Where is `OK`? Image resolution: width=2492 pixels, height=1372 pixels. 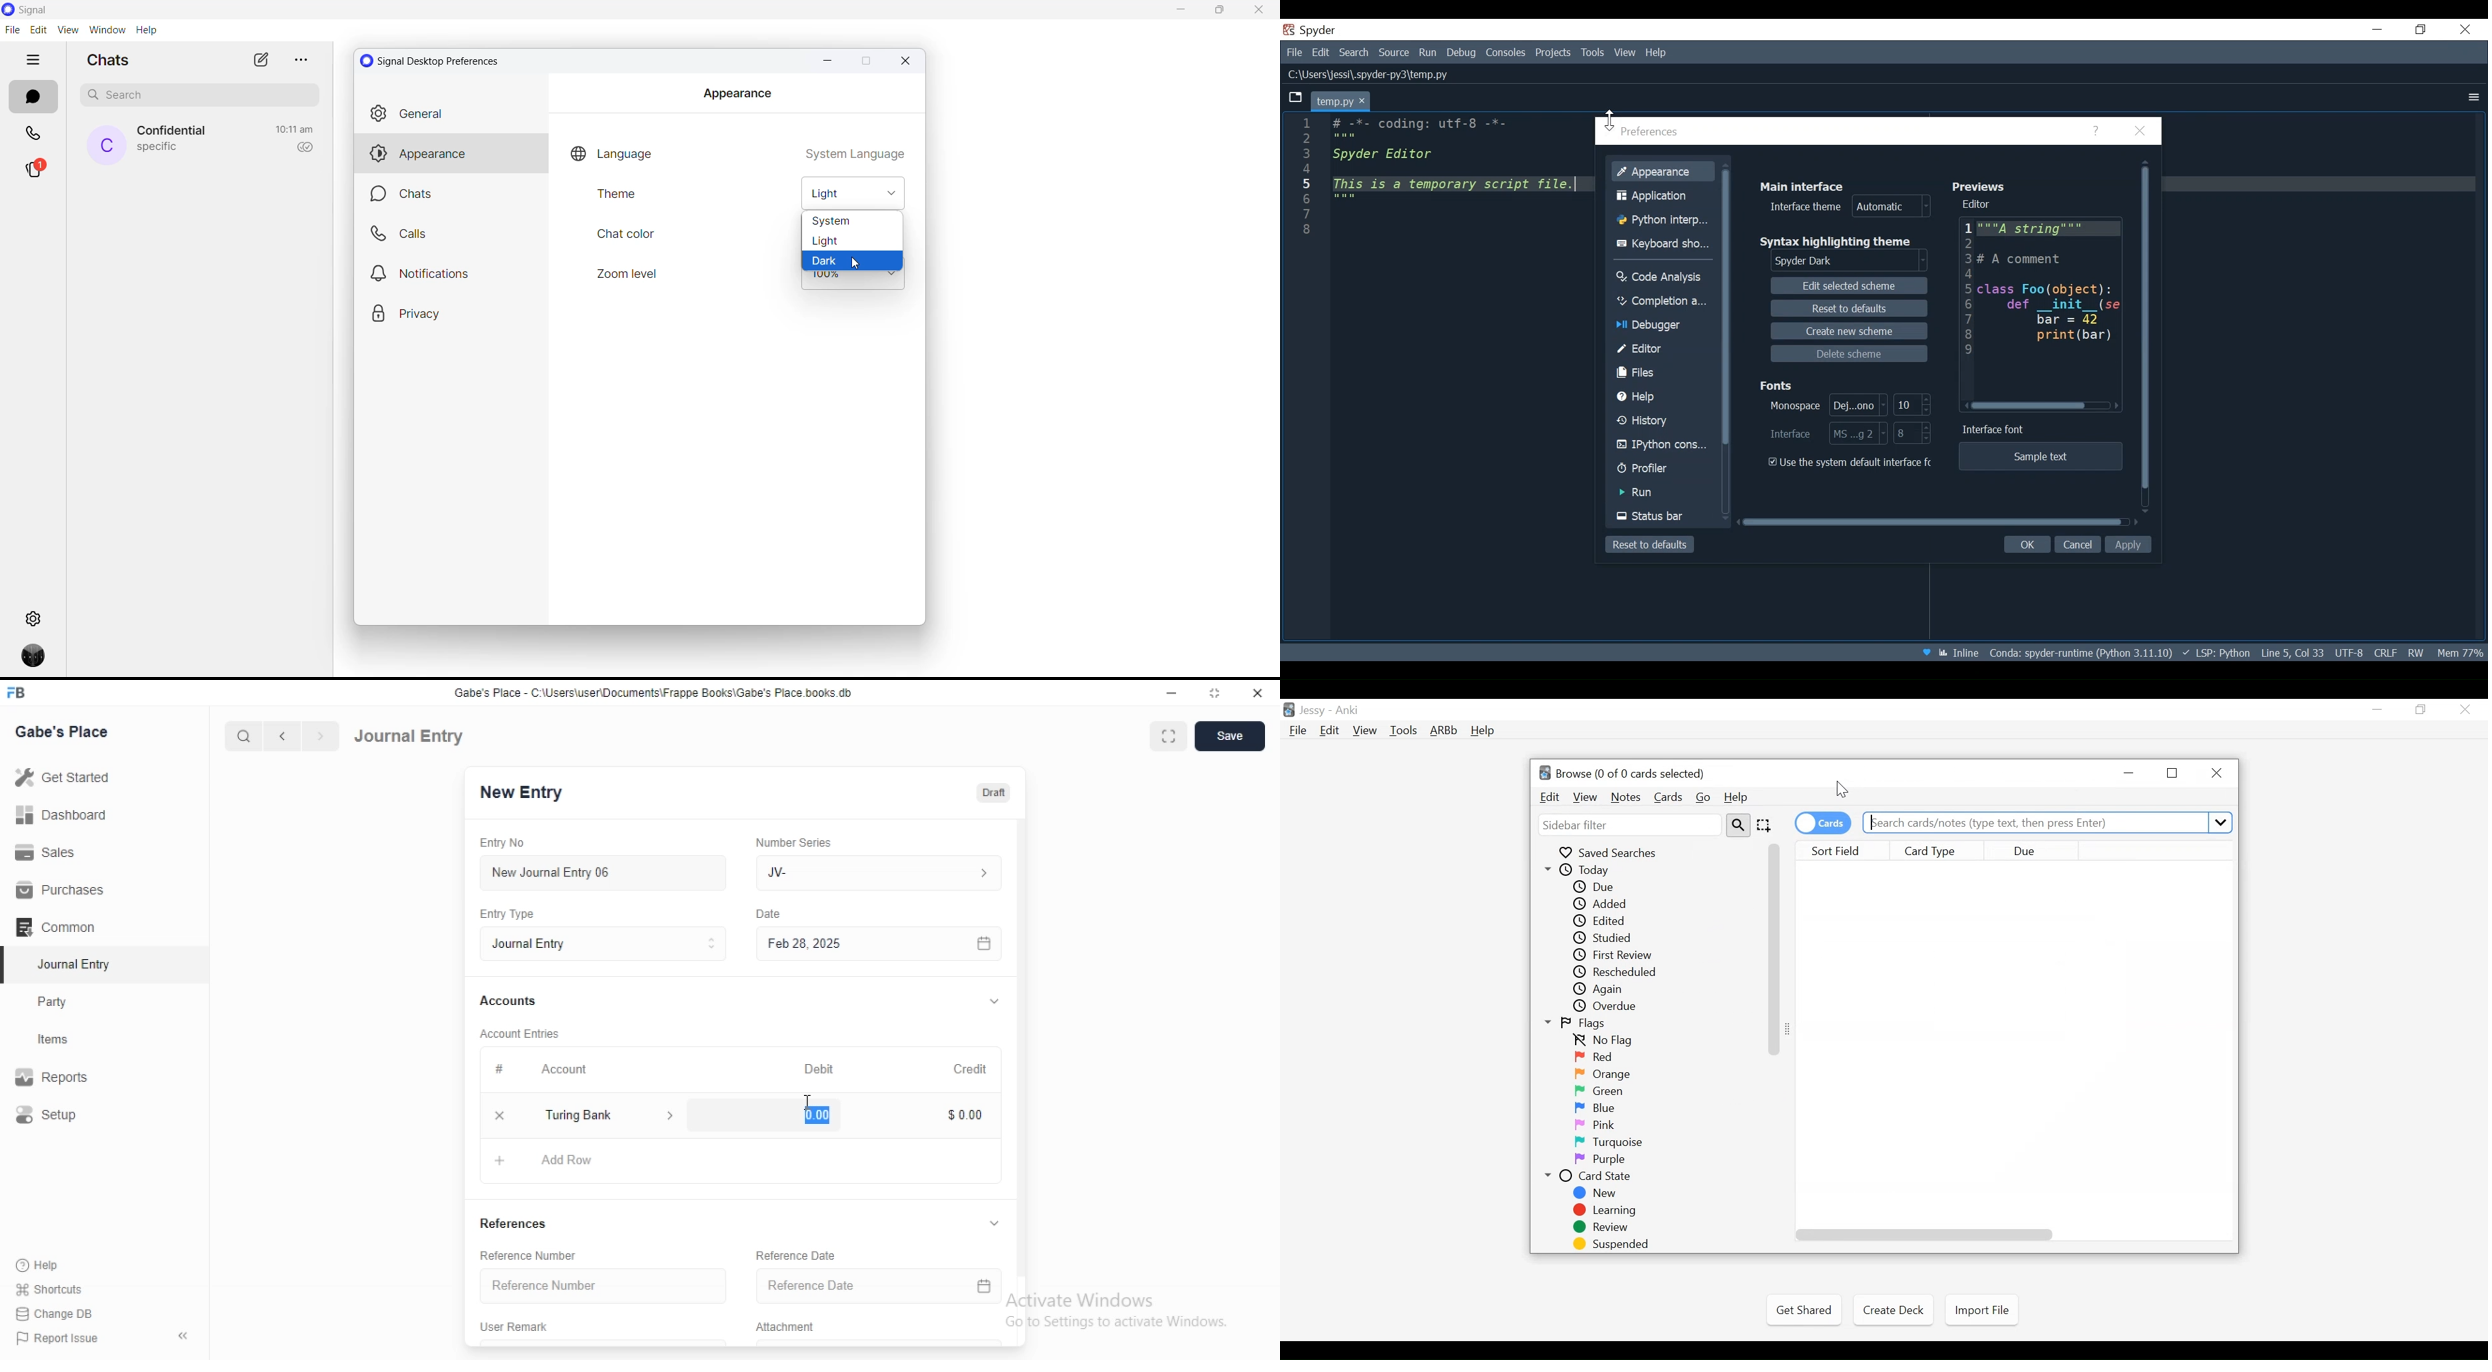 OK is located at coordinates (2026, 545).